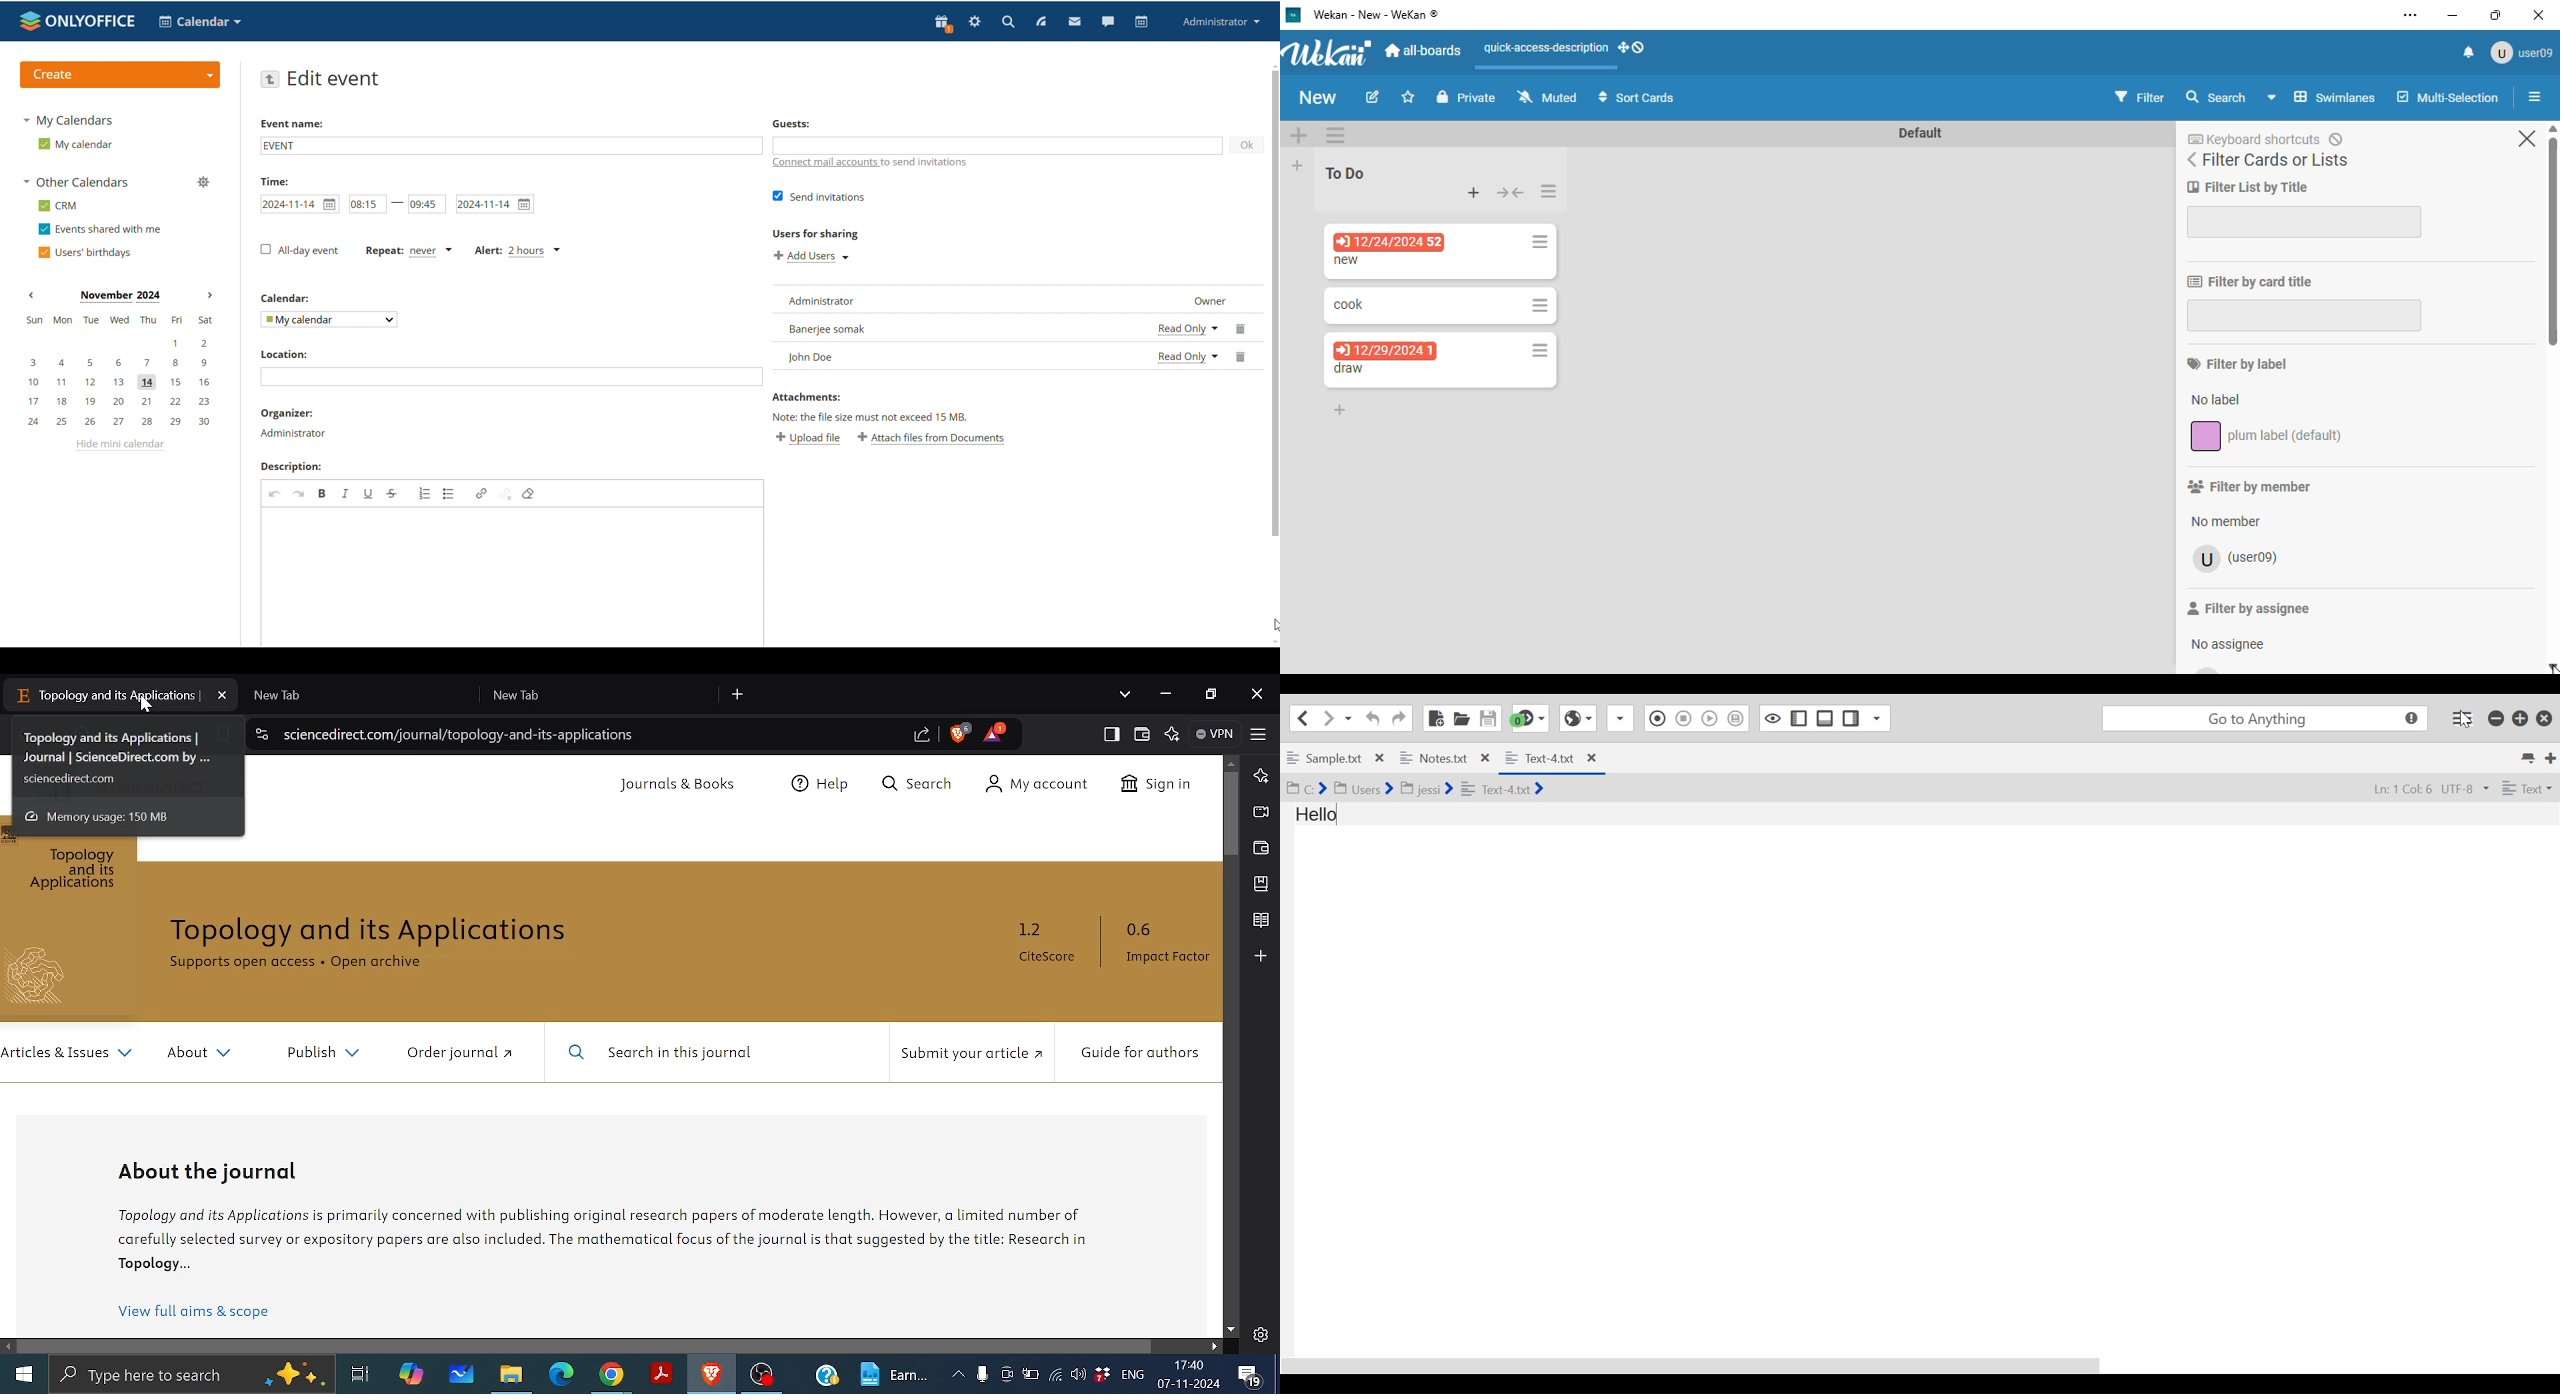 The image size is (2576, 1400). I want to click on add card to bottom of the list, so click(1340, 410).